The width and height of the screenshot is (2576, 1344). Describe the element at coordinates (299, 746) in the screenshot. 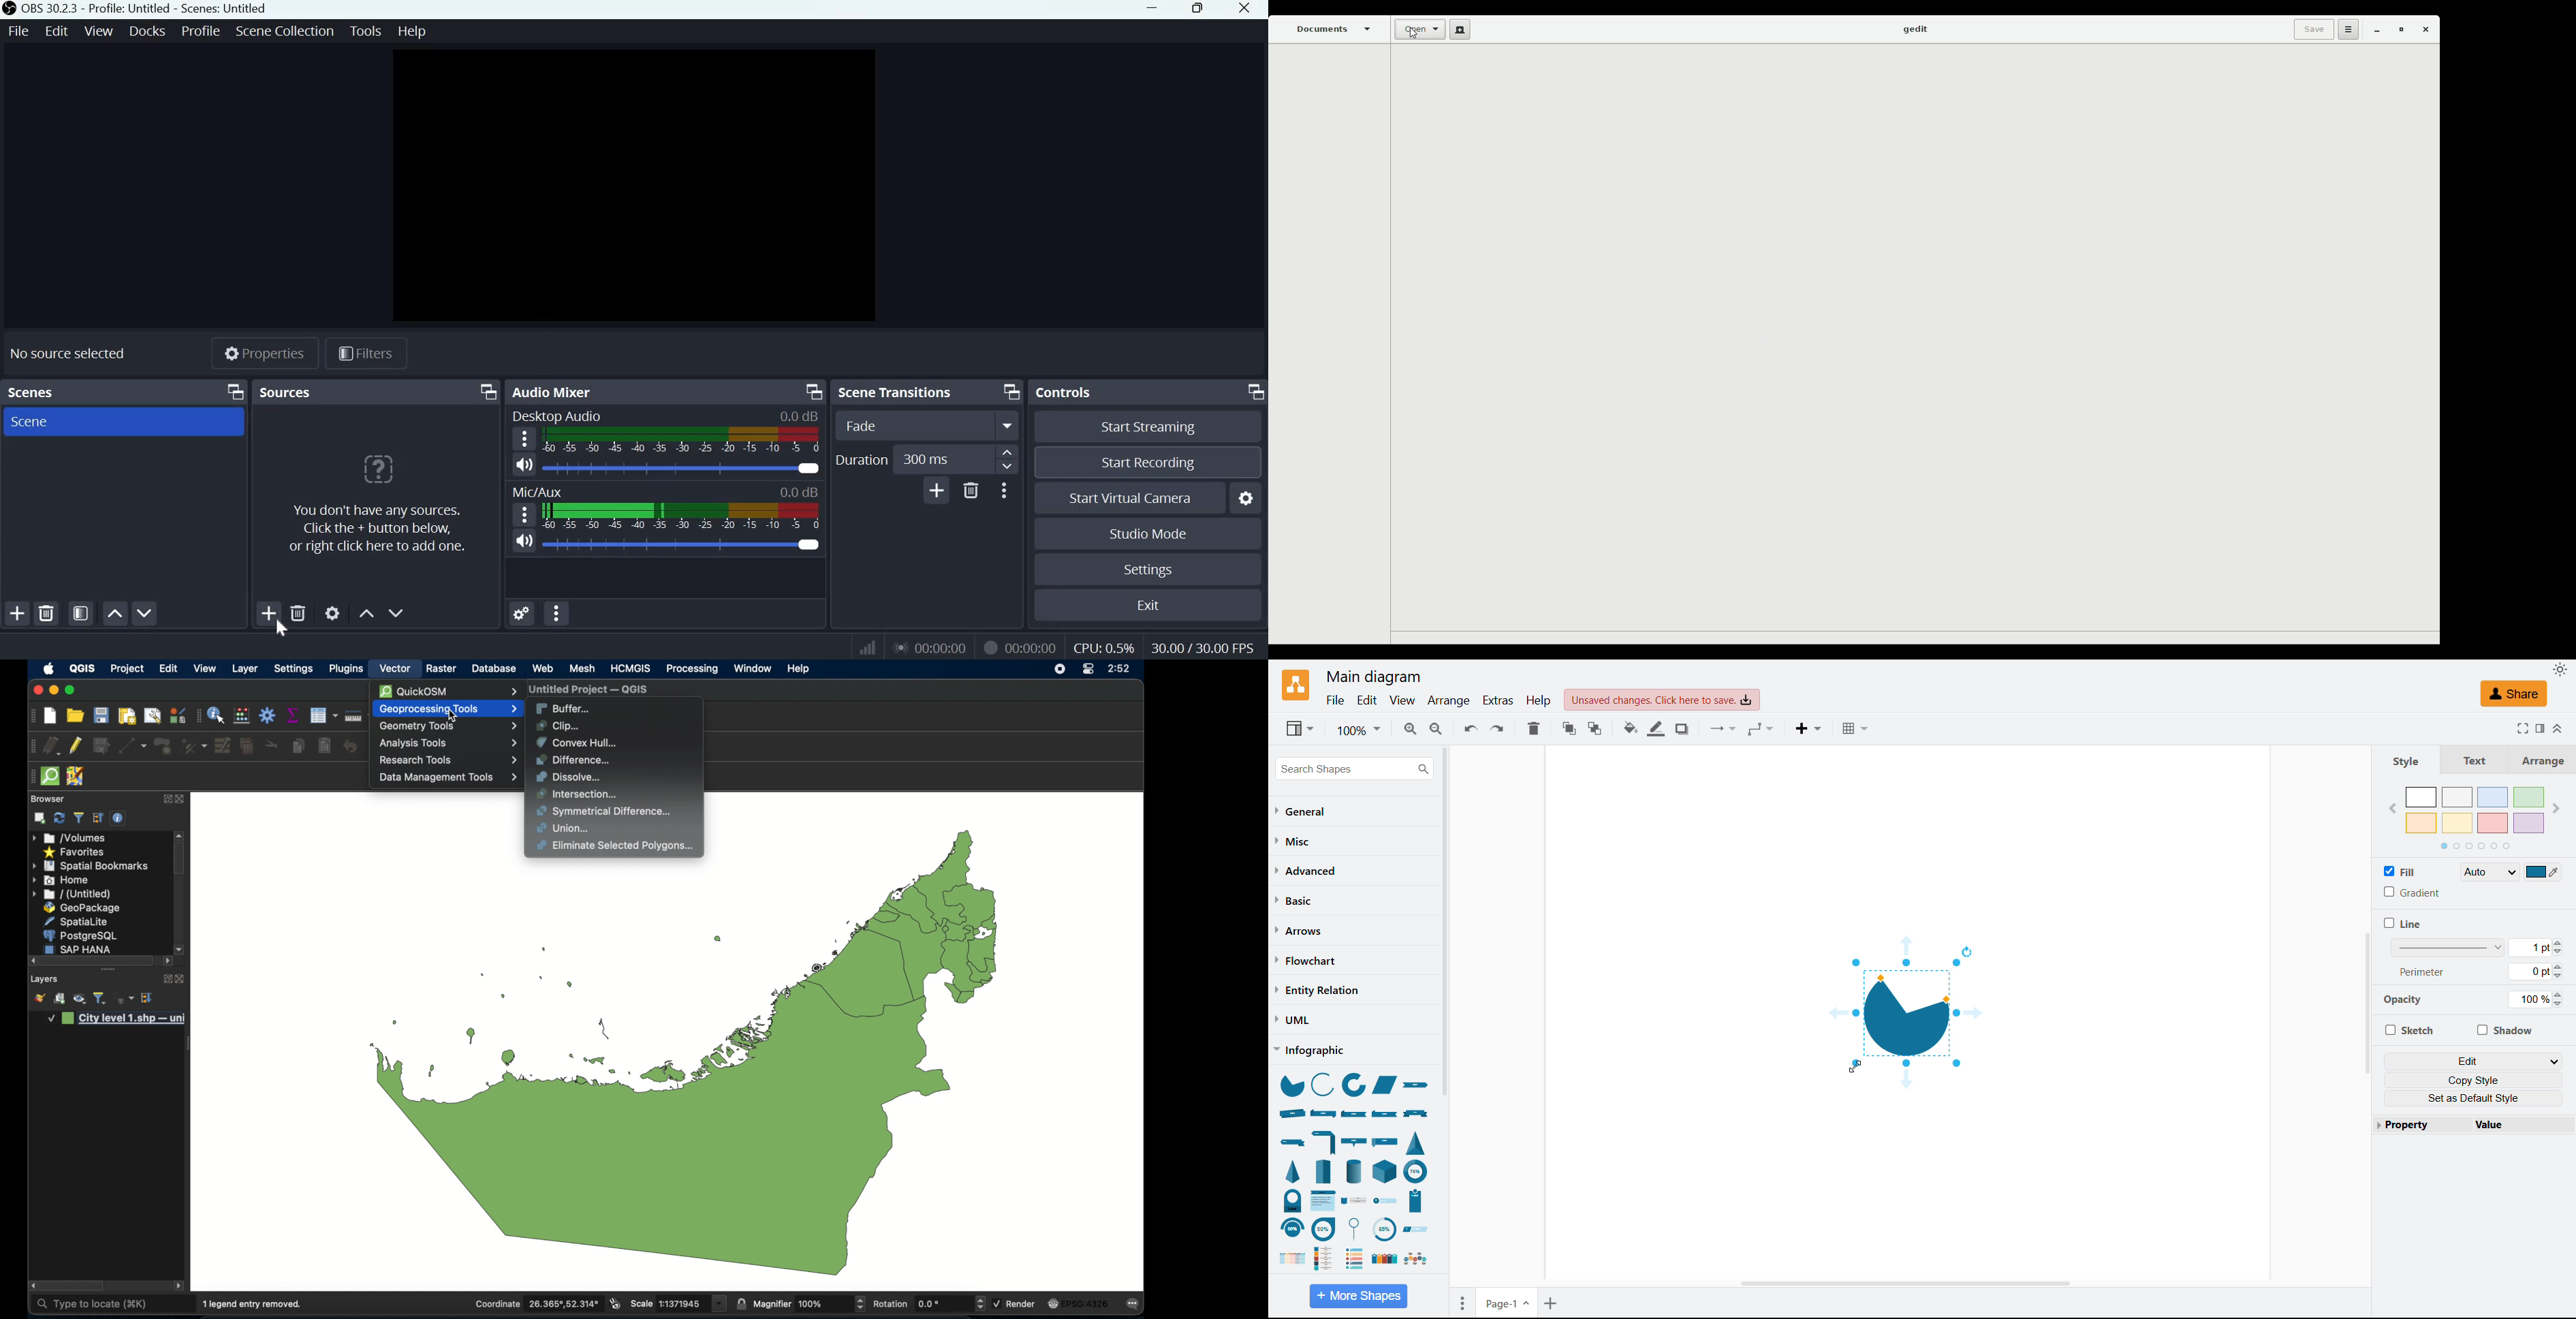

I see `copy features` at that location.